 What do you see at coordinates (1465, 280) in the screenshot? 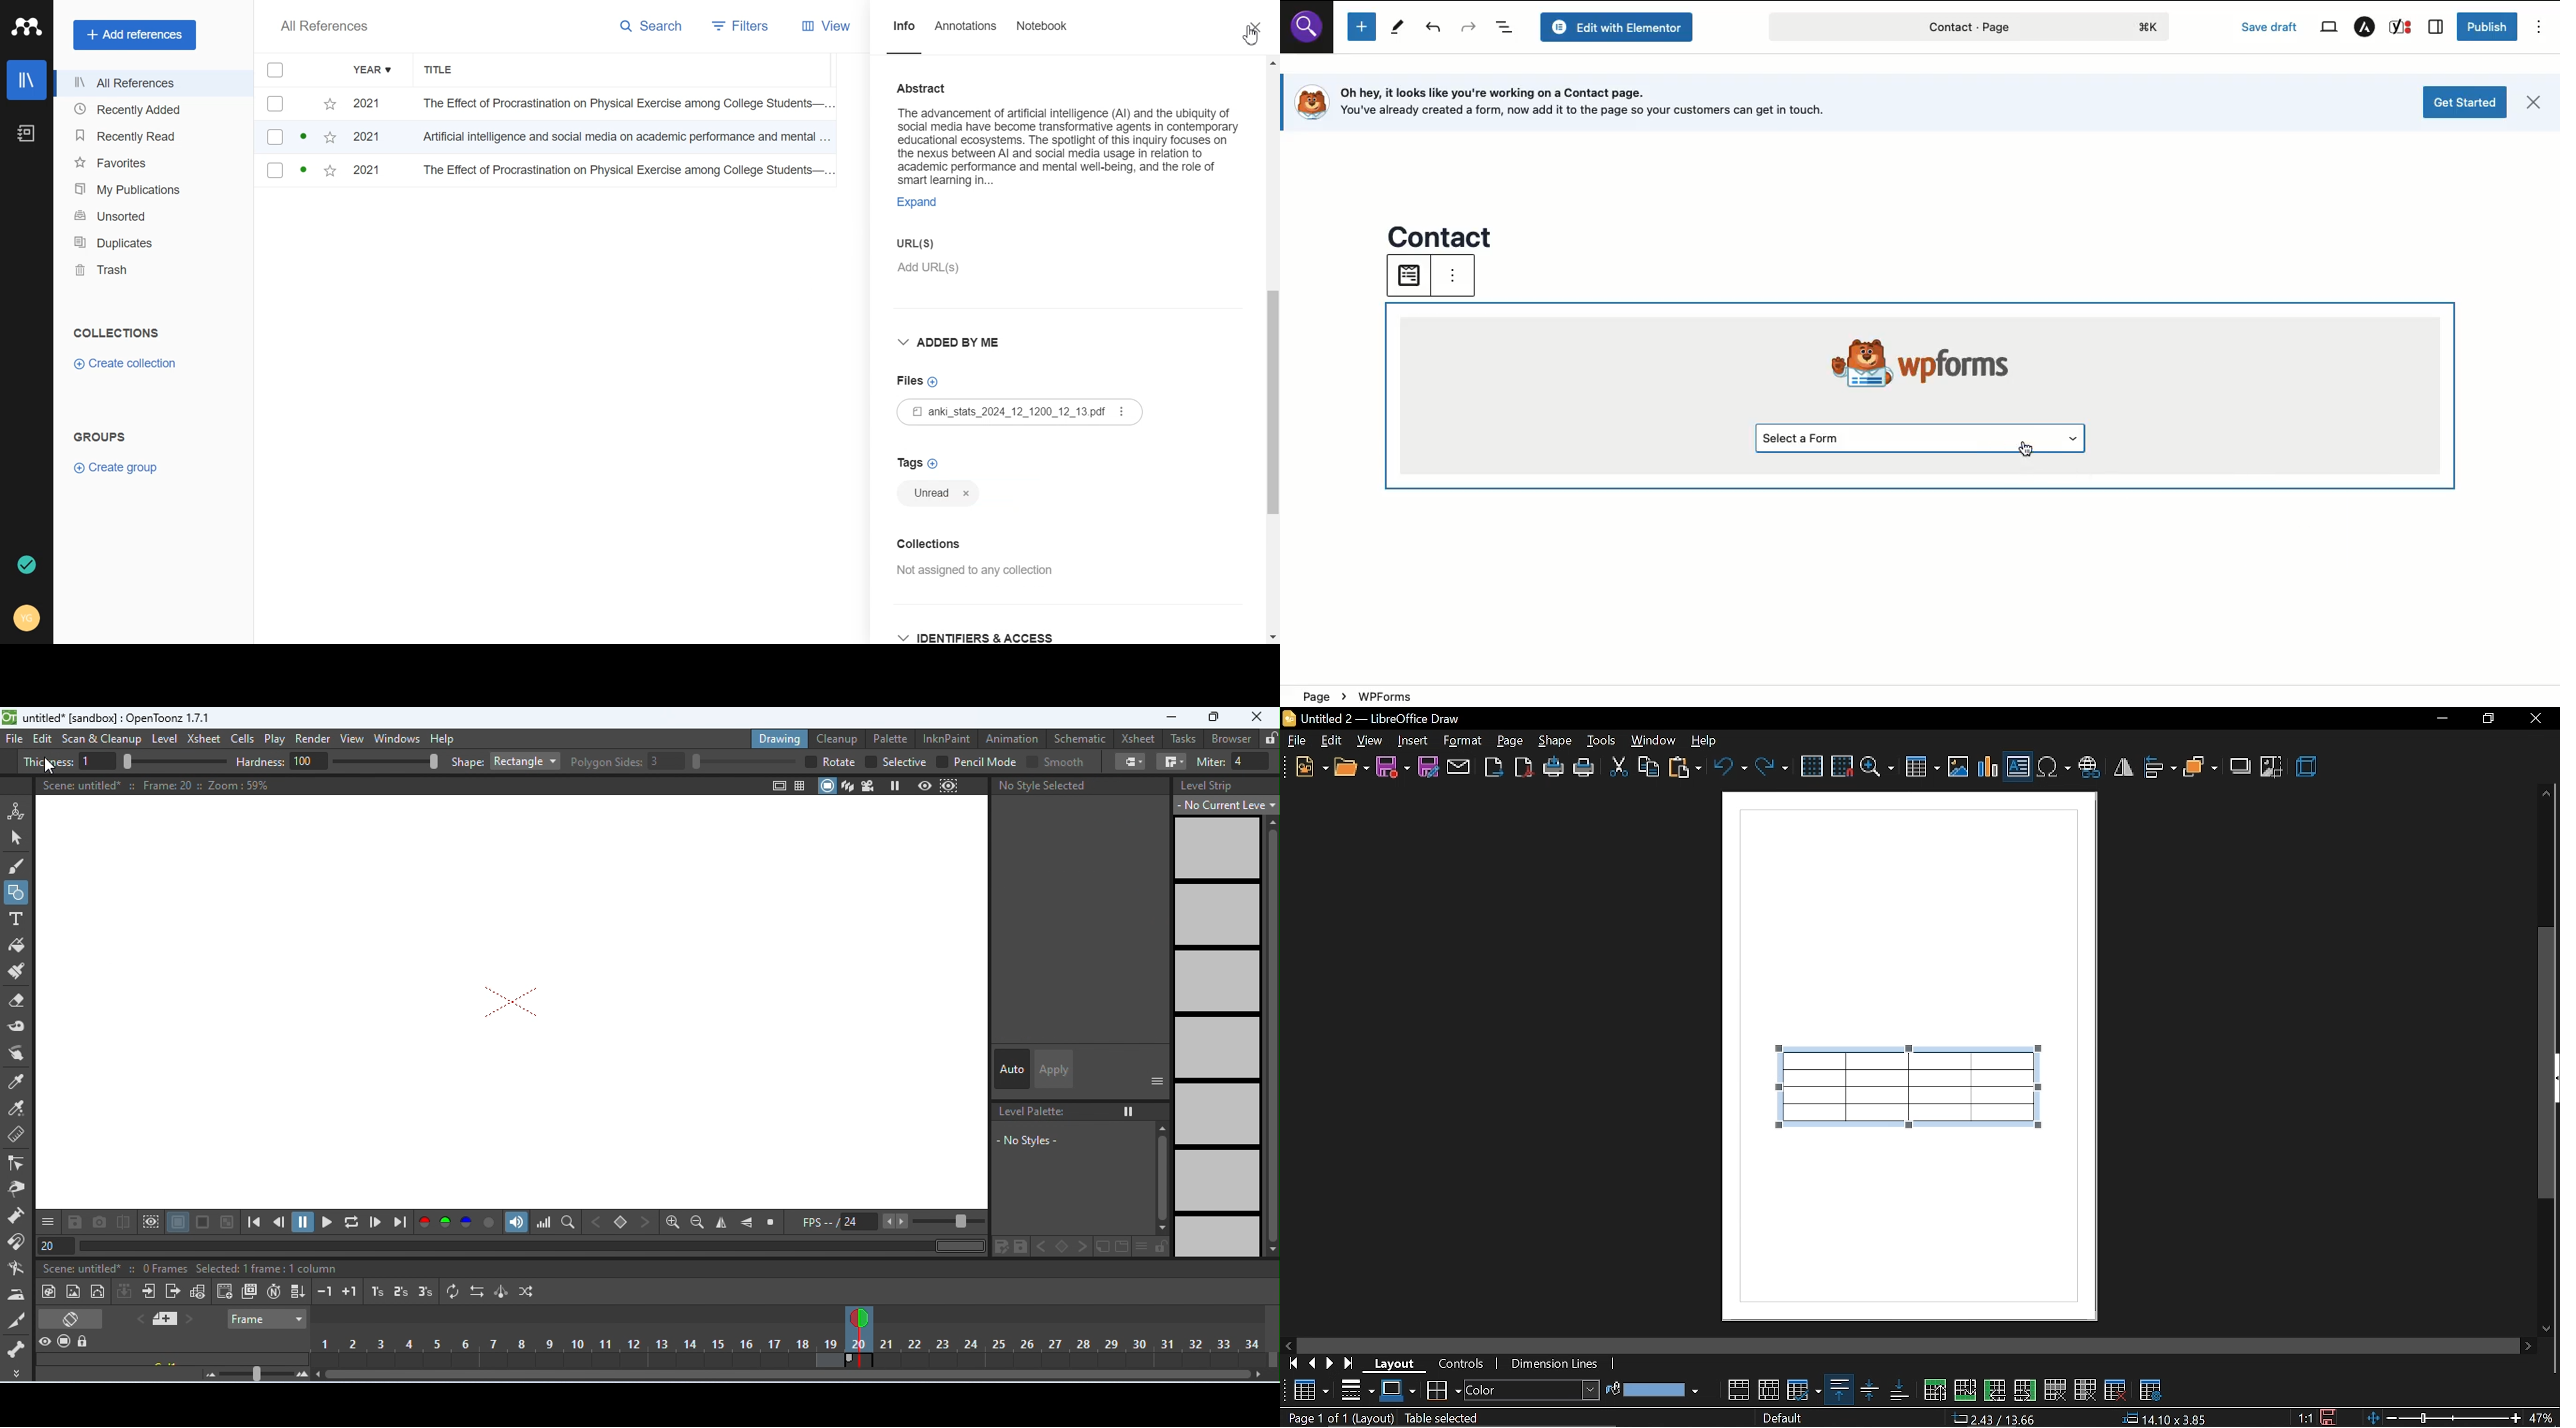
I see `view menu` at bounding box center [1465, 280].